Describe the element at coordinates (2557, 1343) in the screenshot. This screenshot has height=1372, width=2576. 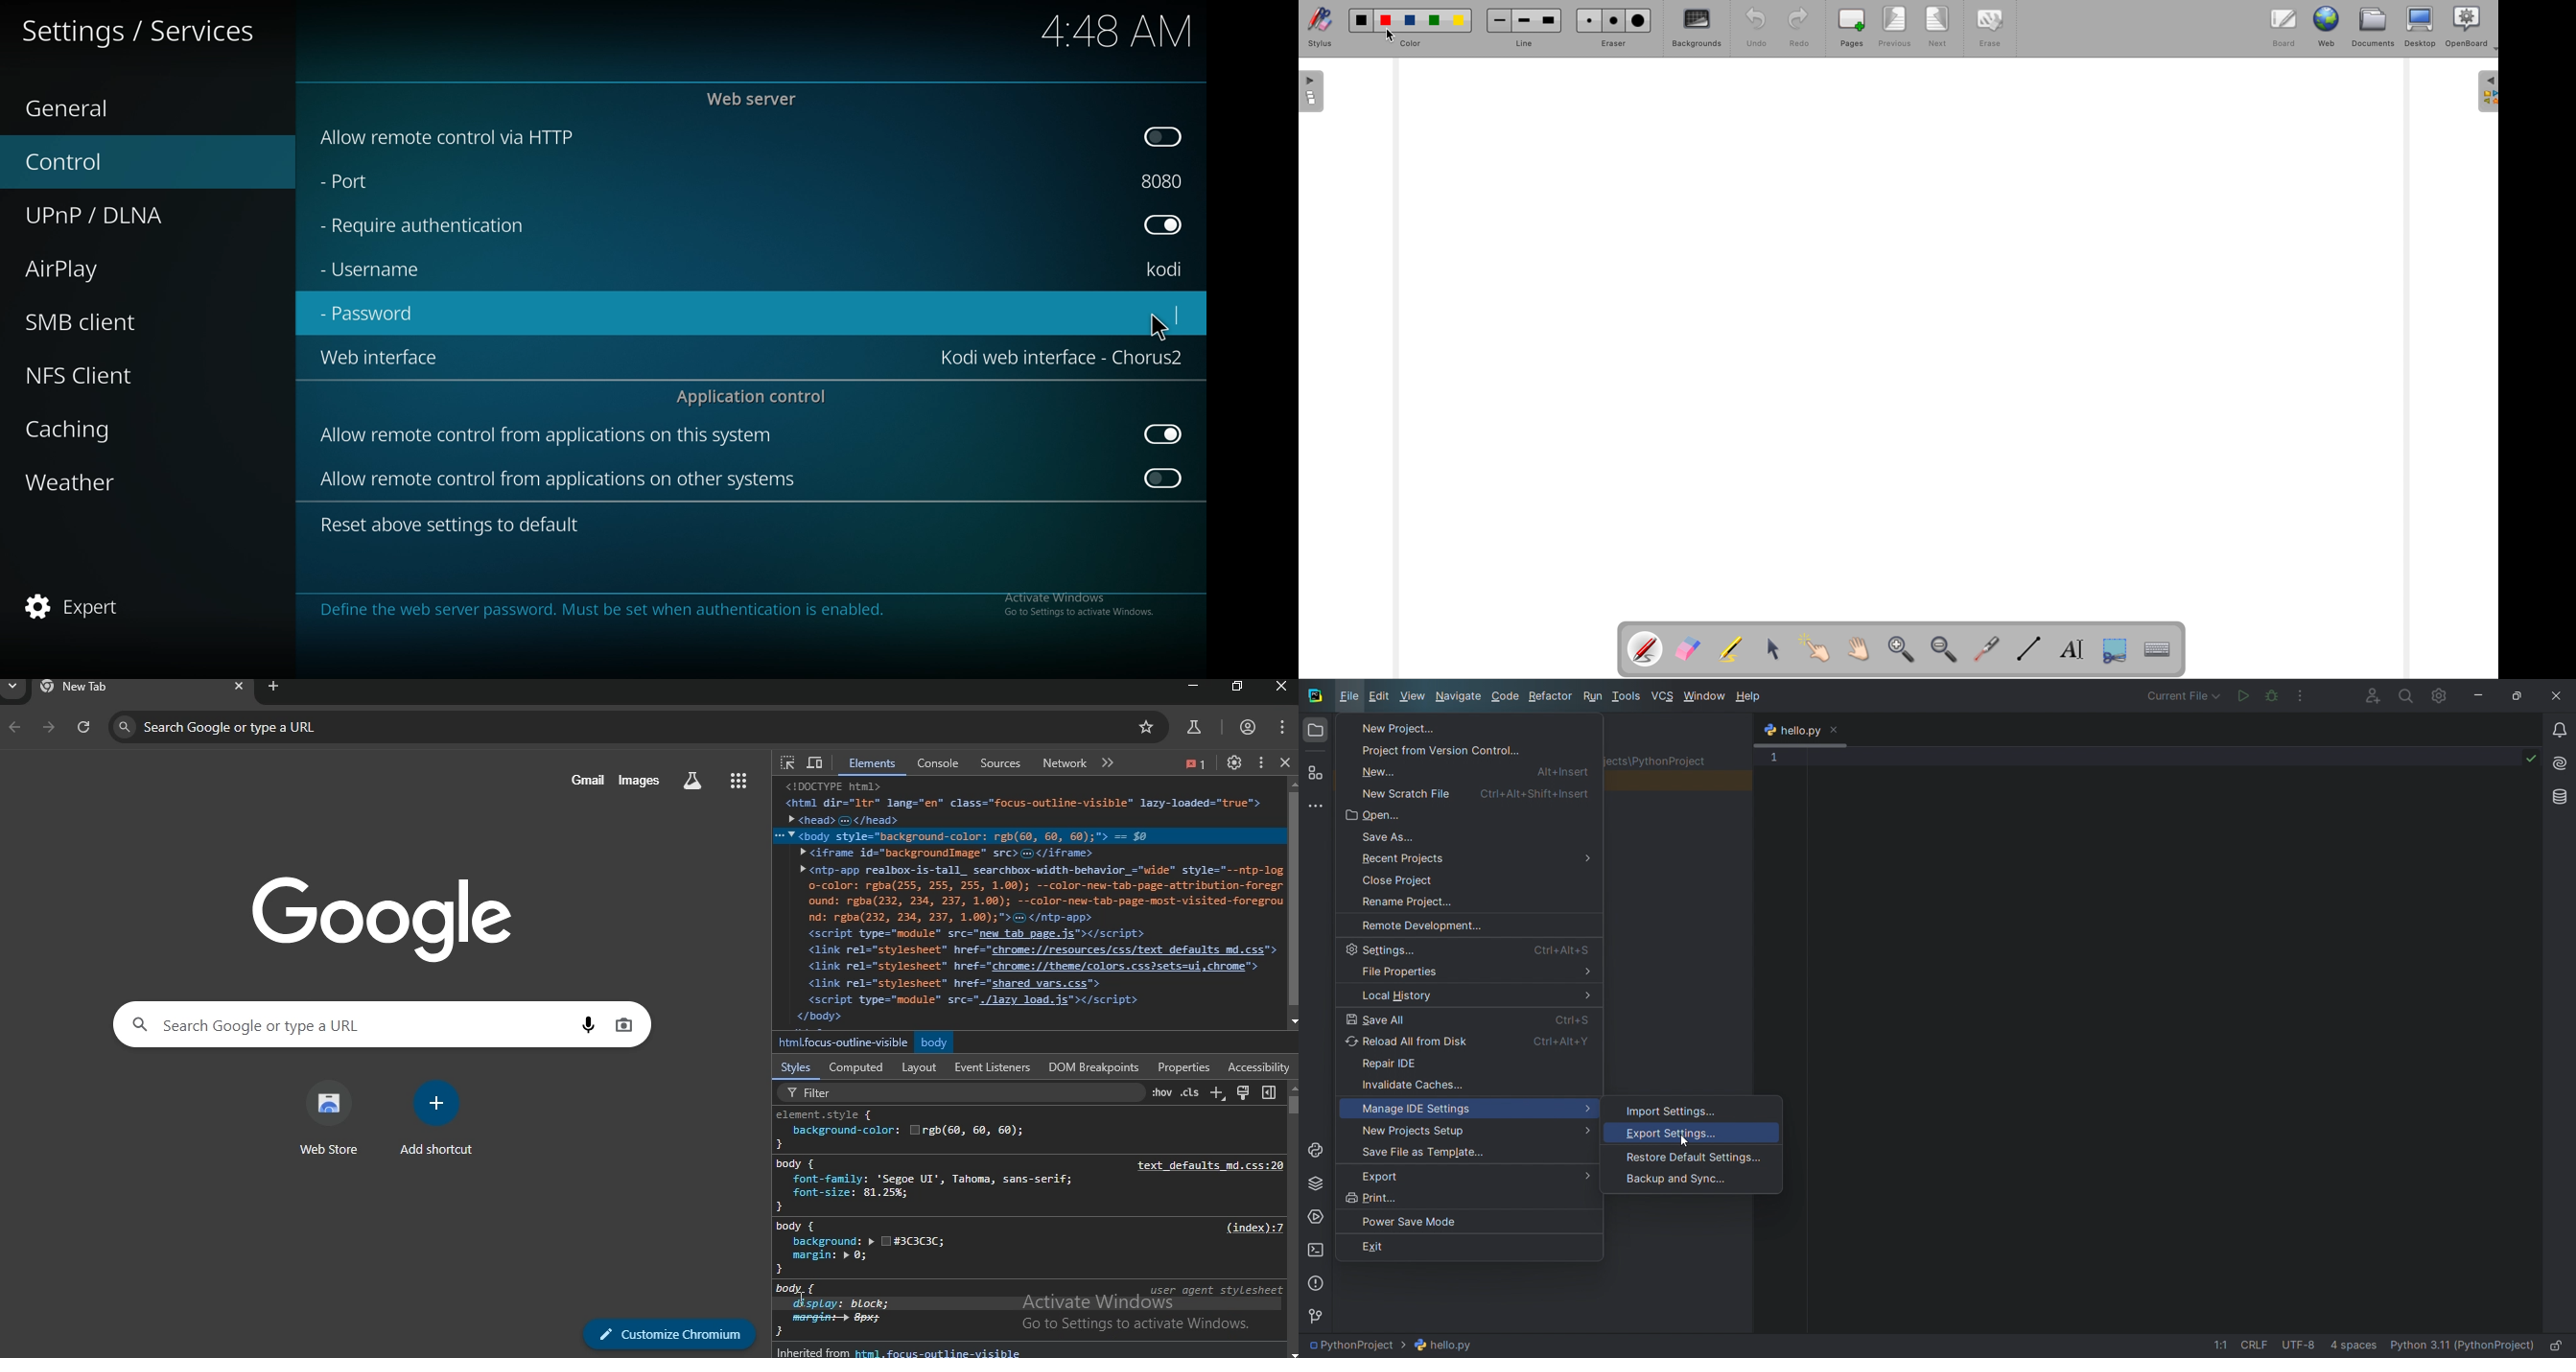
I see `lock` at that location.